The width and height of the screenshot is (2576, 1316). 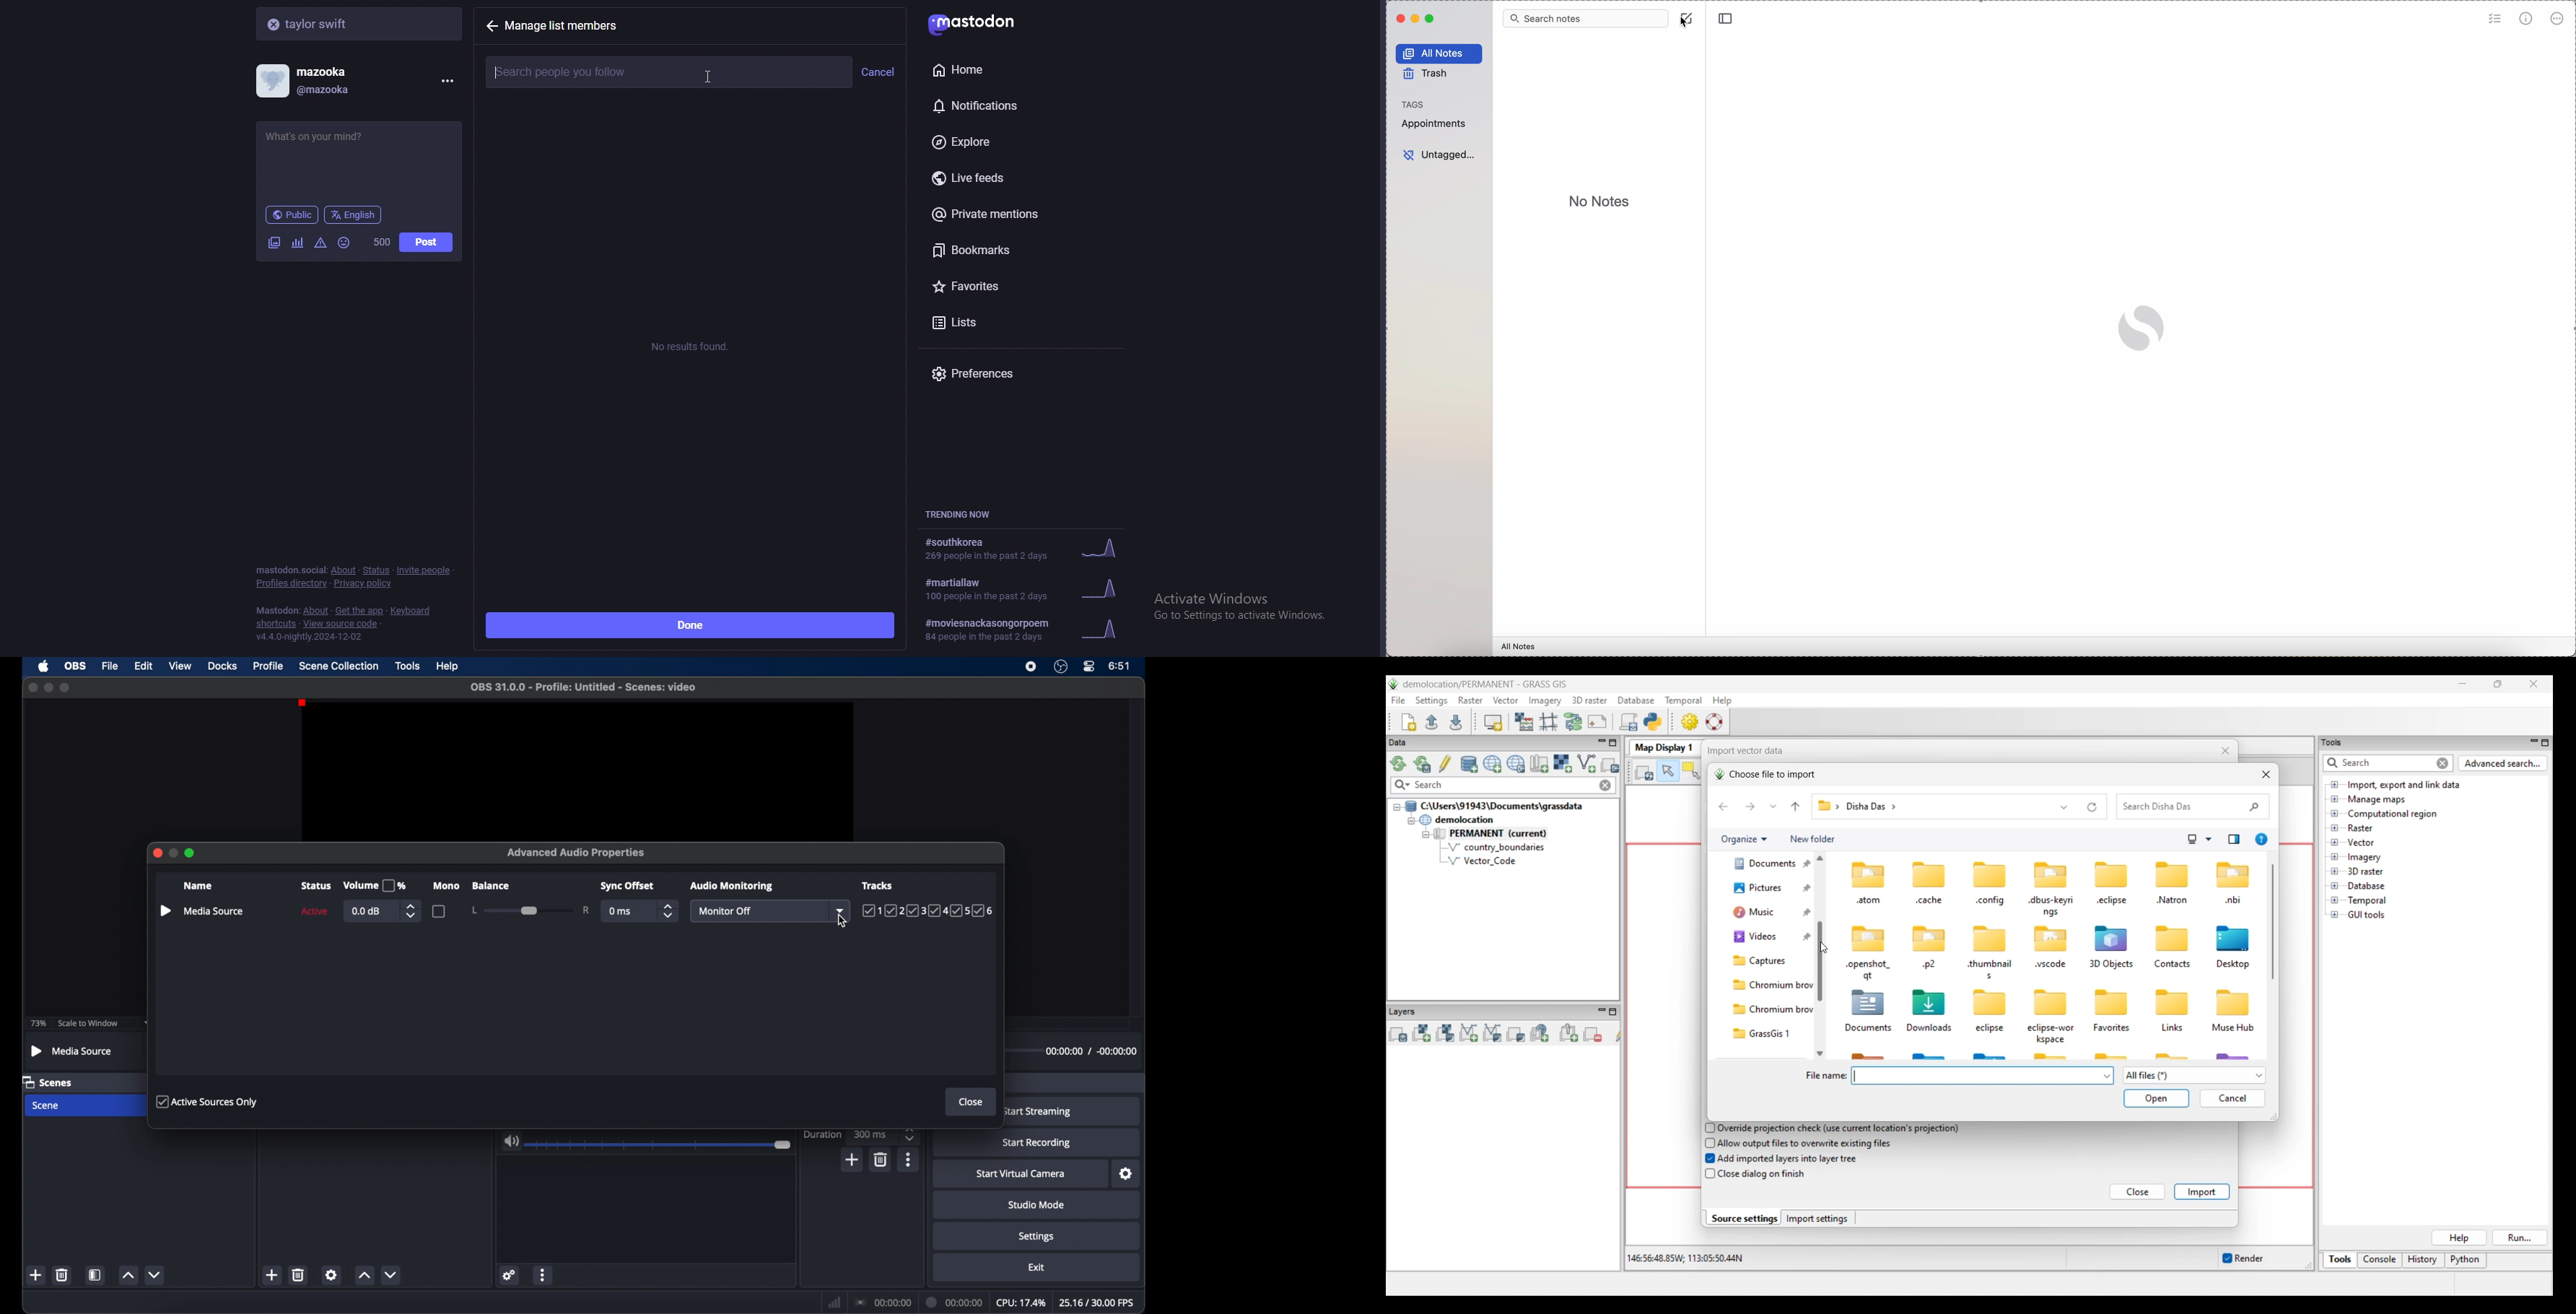 I want to click on create note, so click(x=1688, y=10).